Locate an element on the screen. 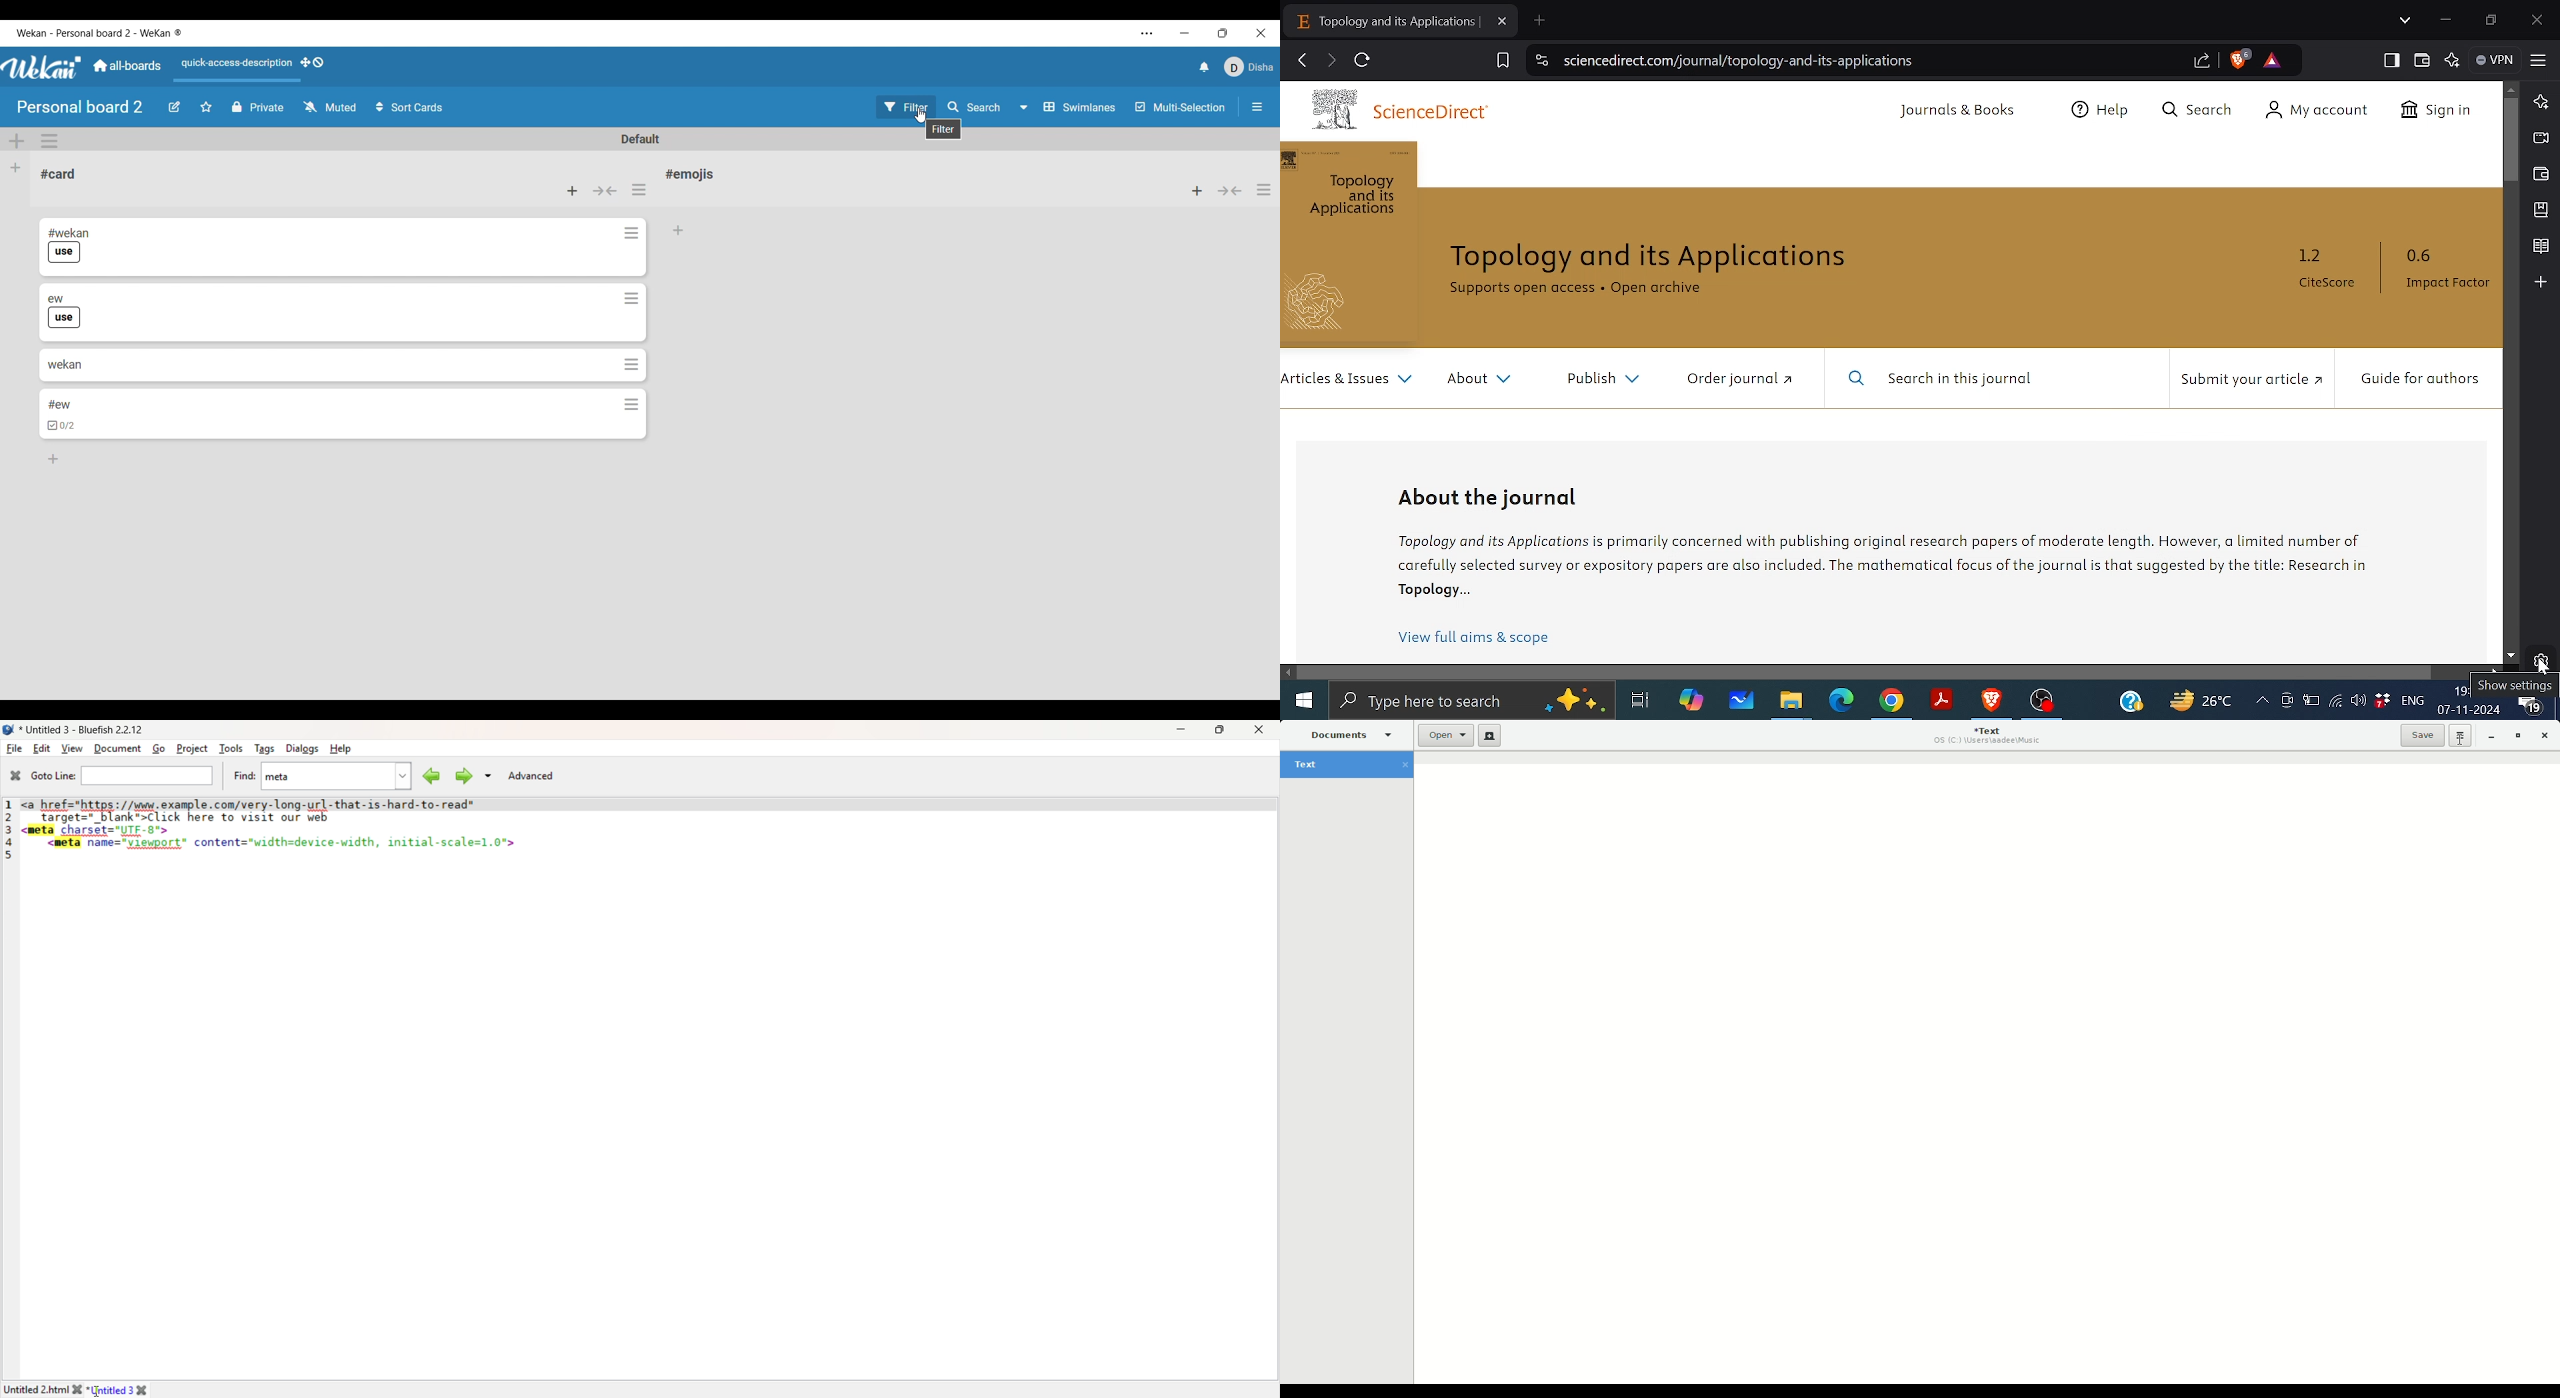 The width and height of the screenshot is (2576, 1400). Submit your article is located at coordinates (2256, 378).